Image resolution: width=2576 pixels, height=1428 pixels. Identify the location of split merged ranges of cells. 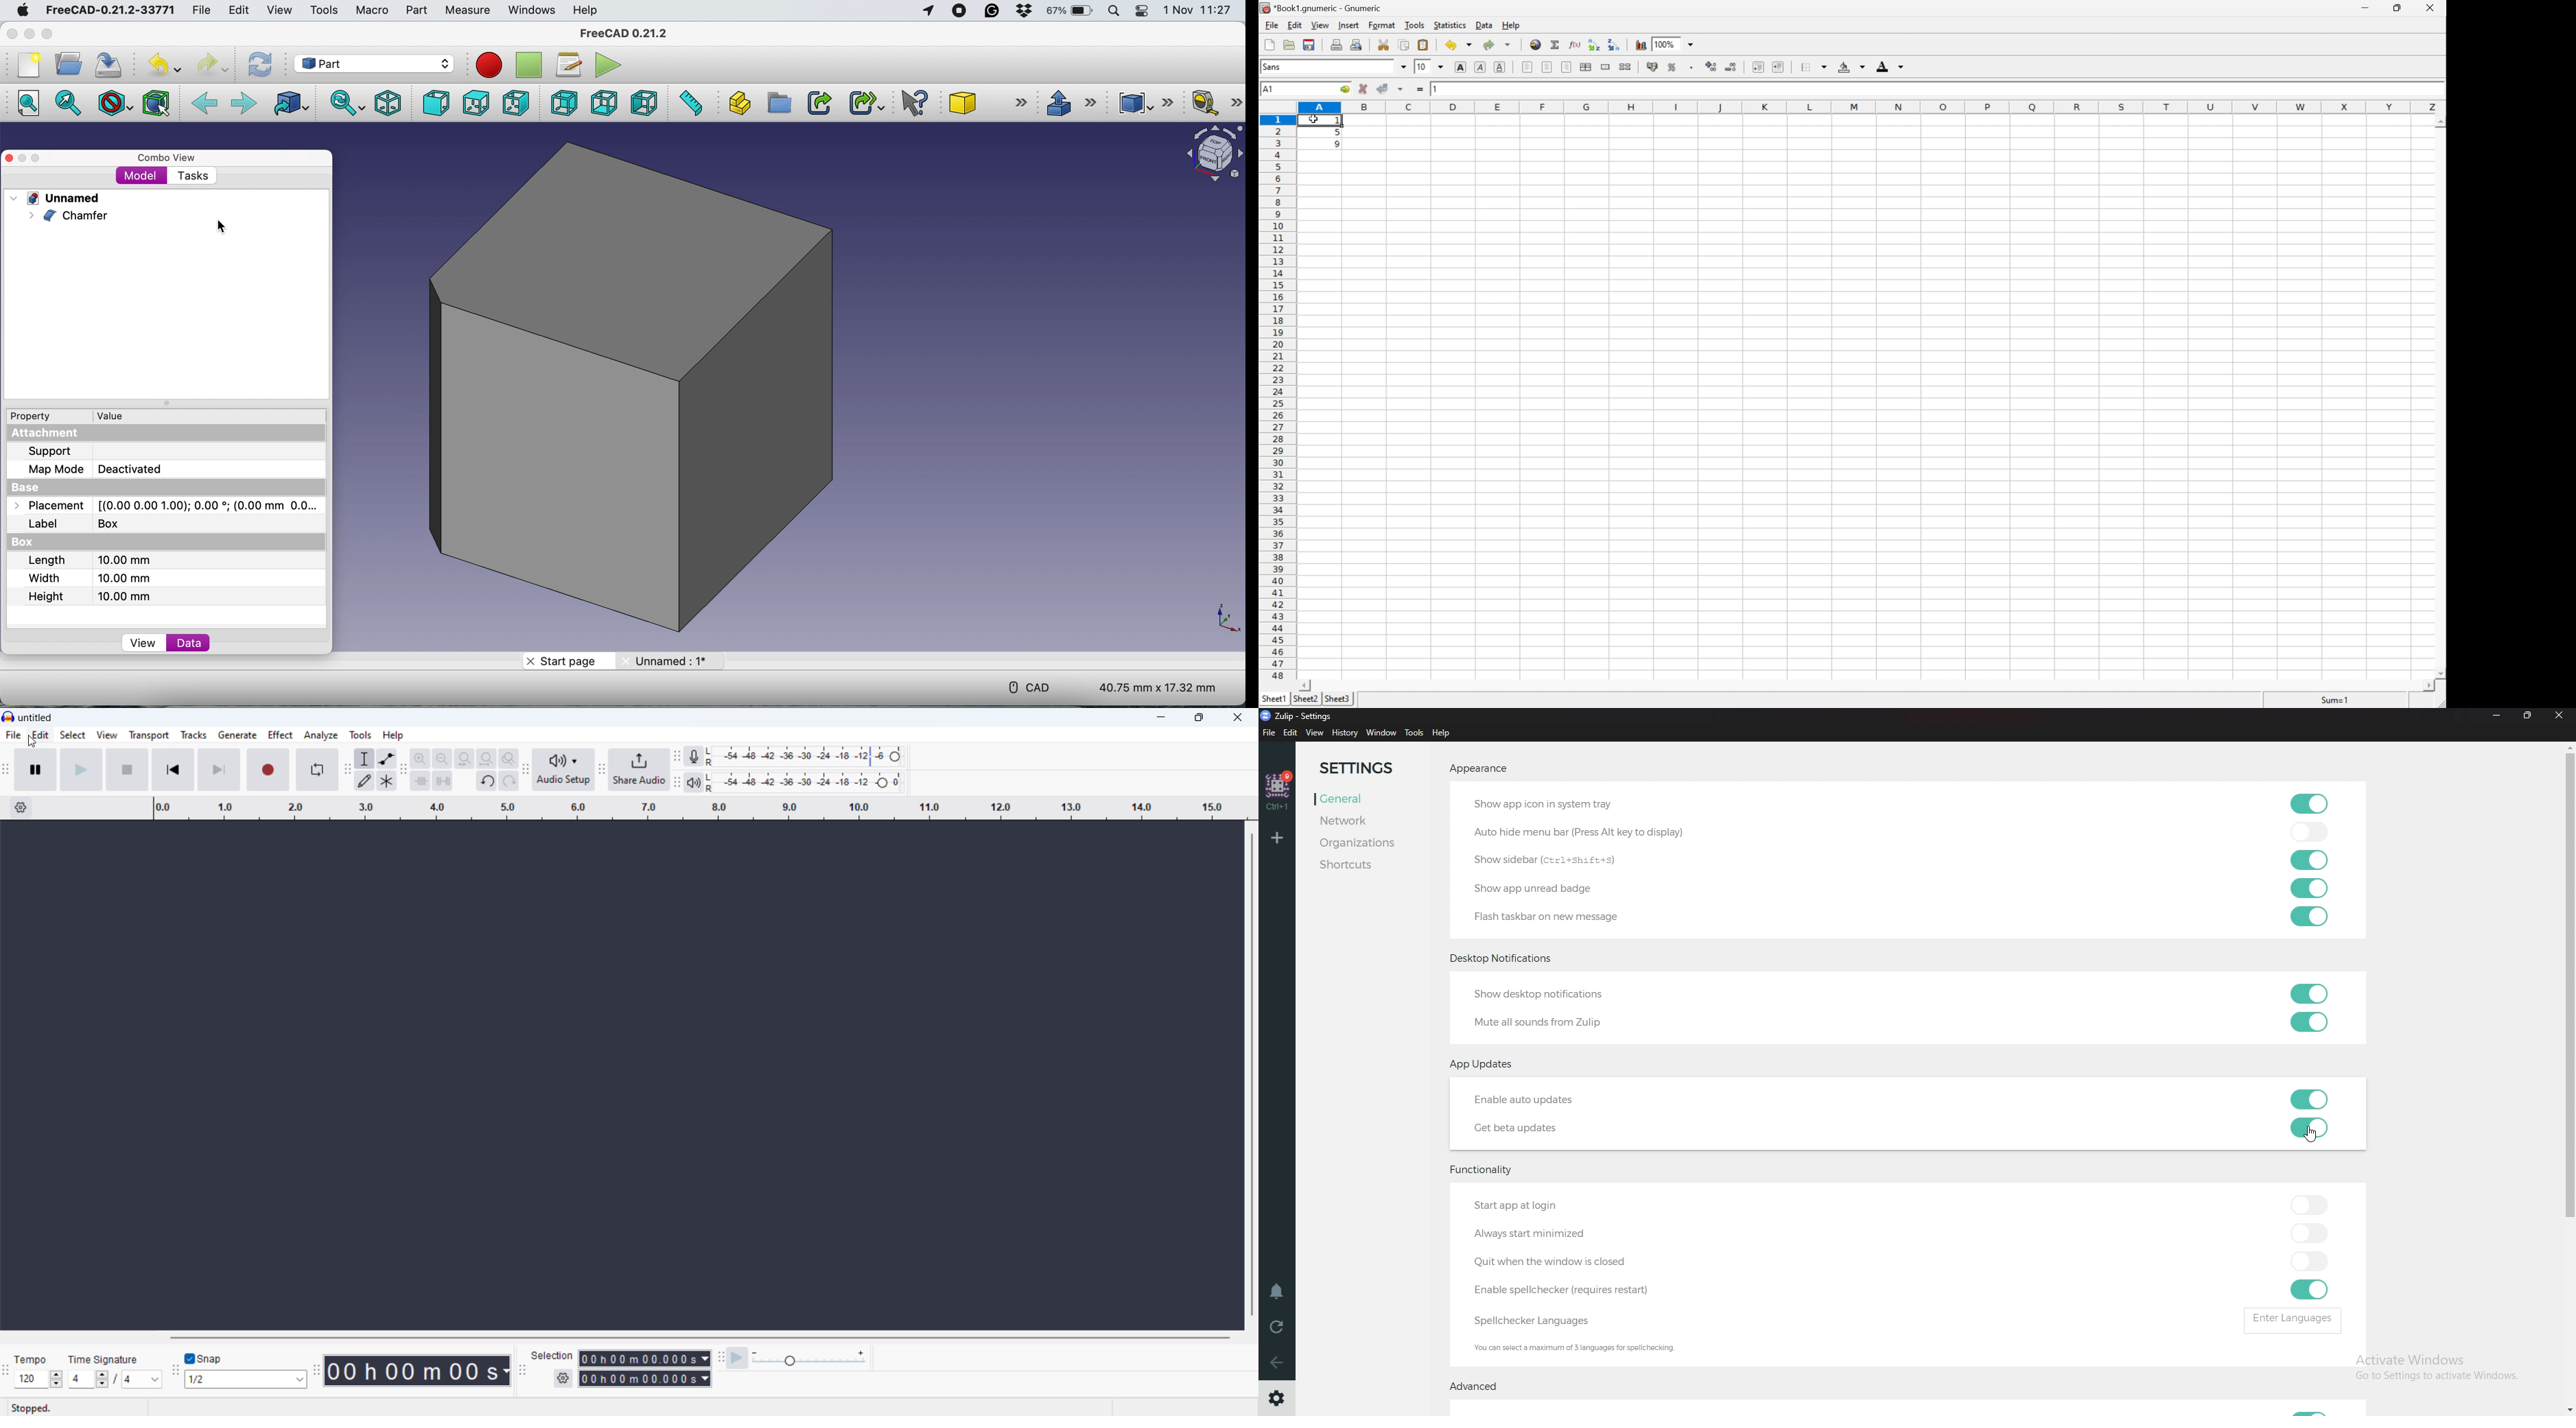
(1627, 66).